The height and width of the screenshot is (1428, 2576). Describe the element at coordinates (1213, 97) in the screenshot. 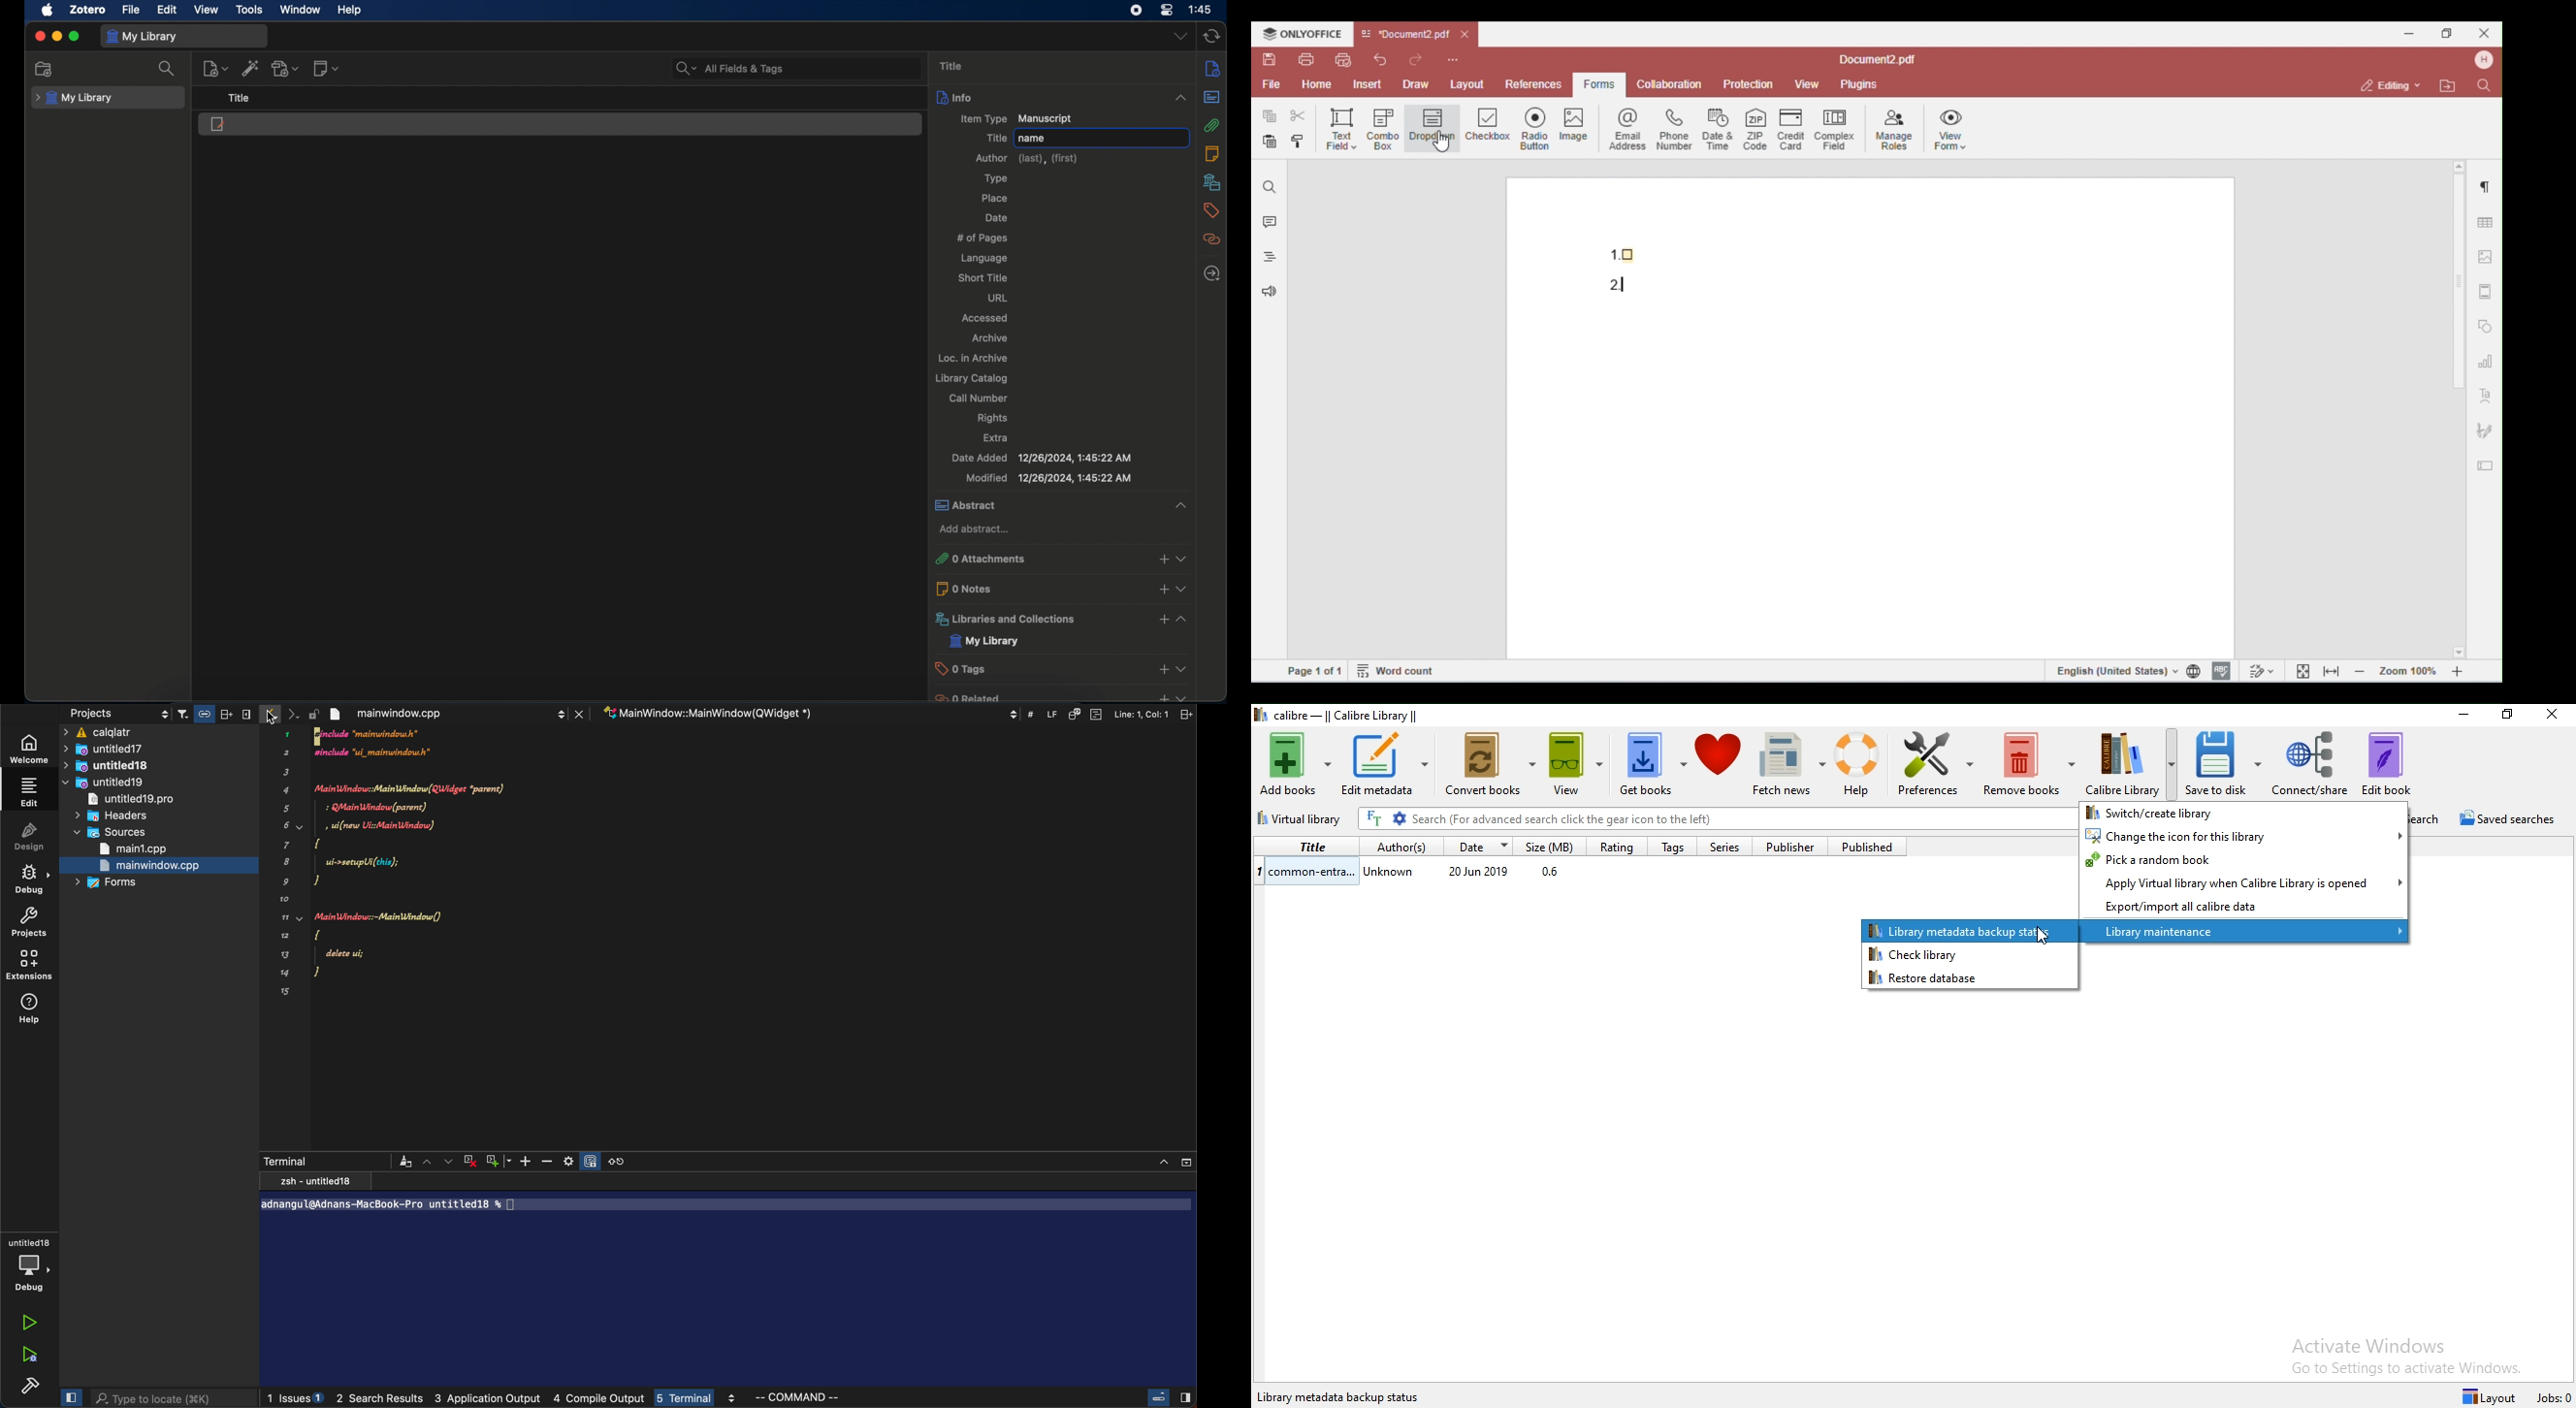

I see `abstract` at that location.